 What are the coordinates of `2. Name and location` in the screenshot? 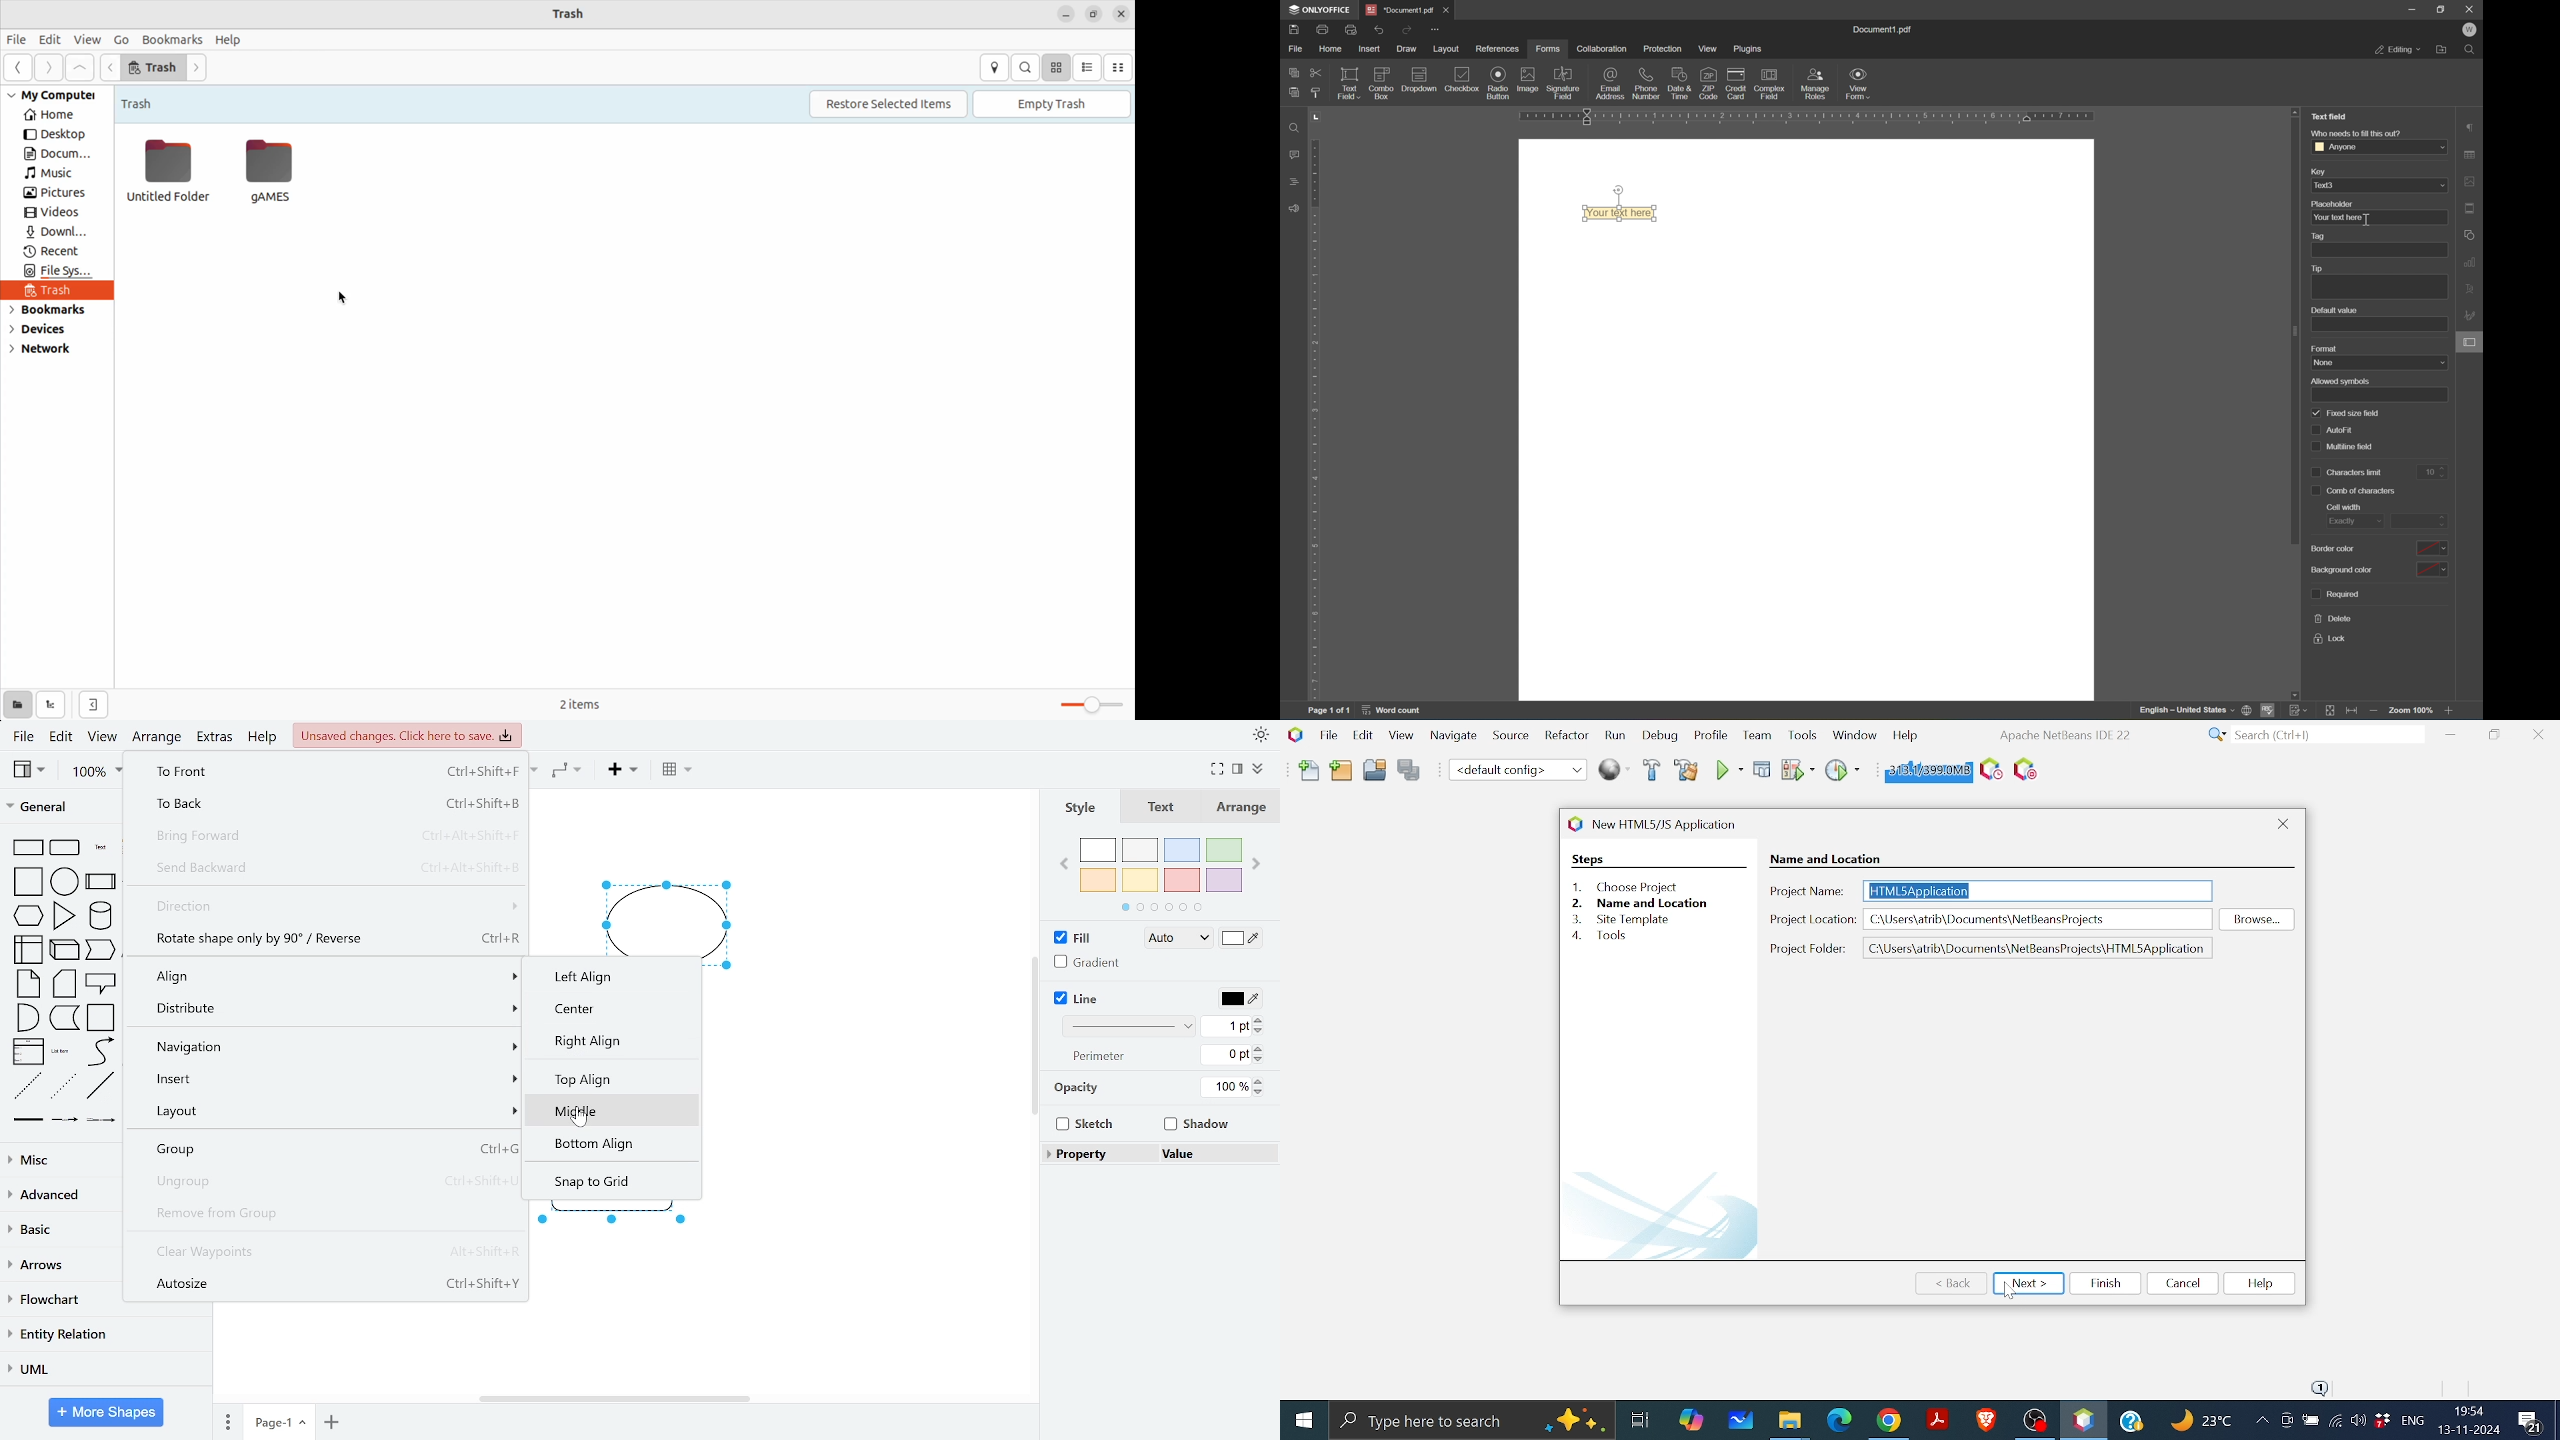 It's located at (1658, 902).